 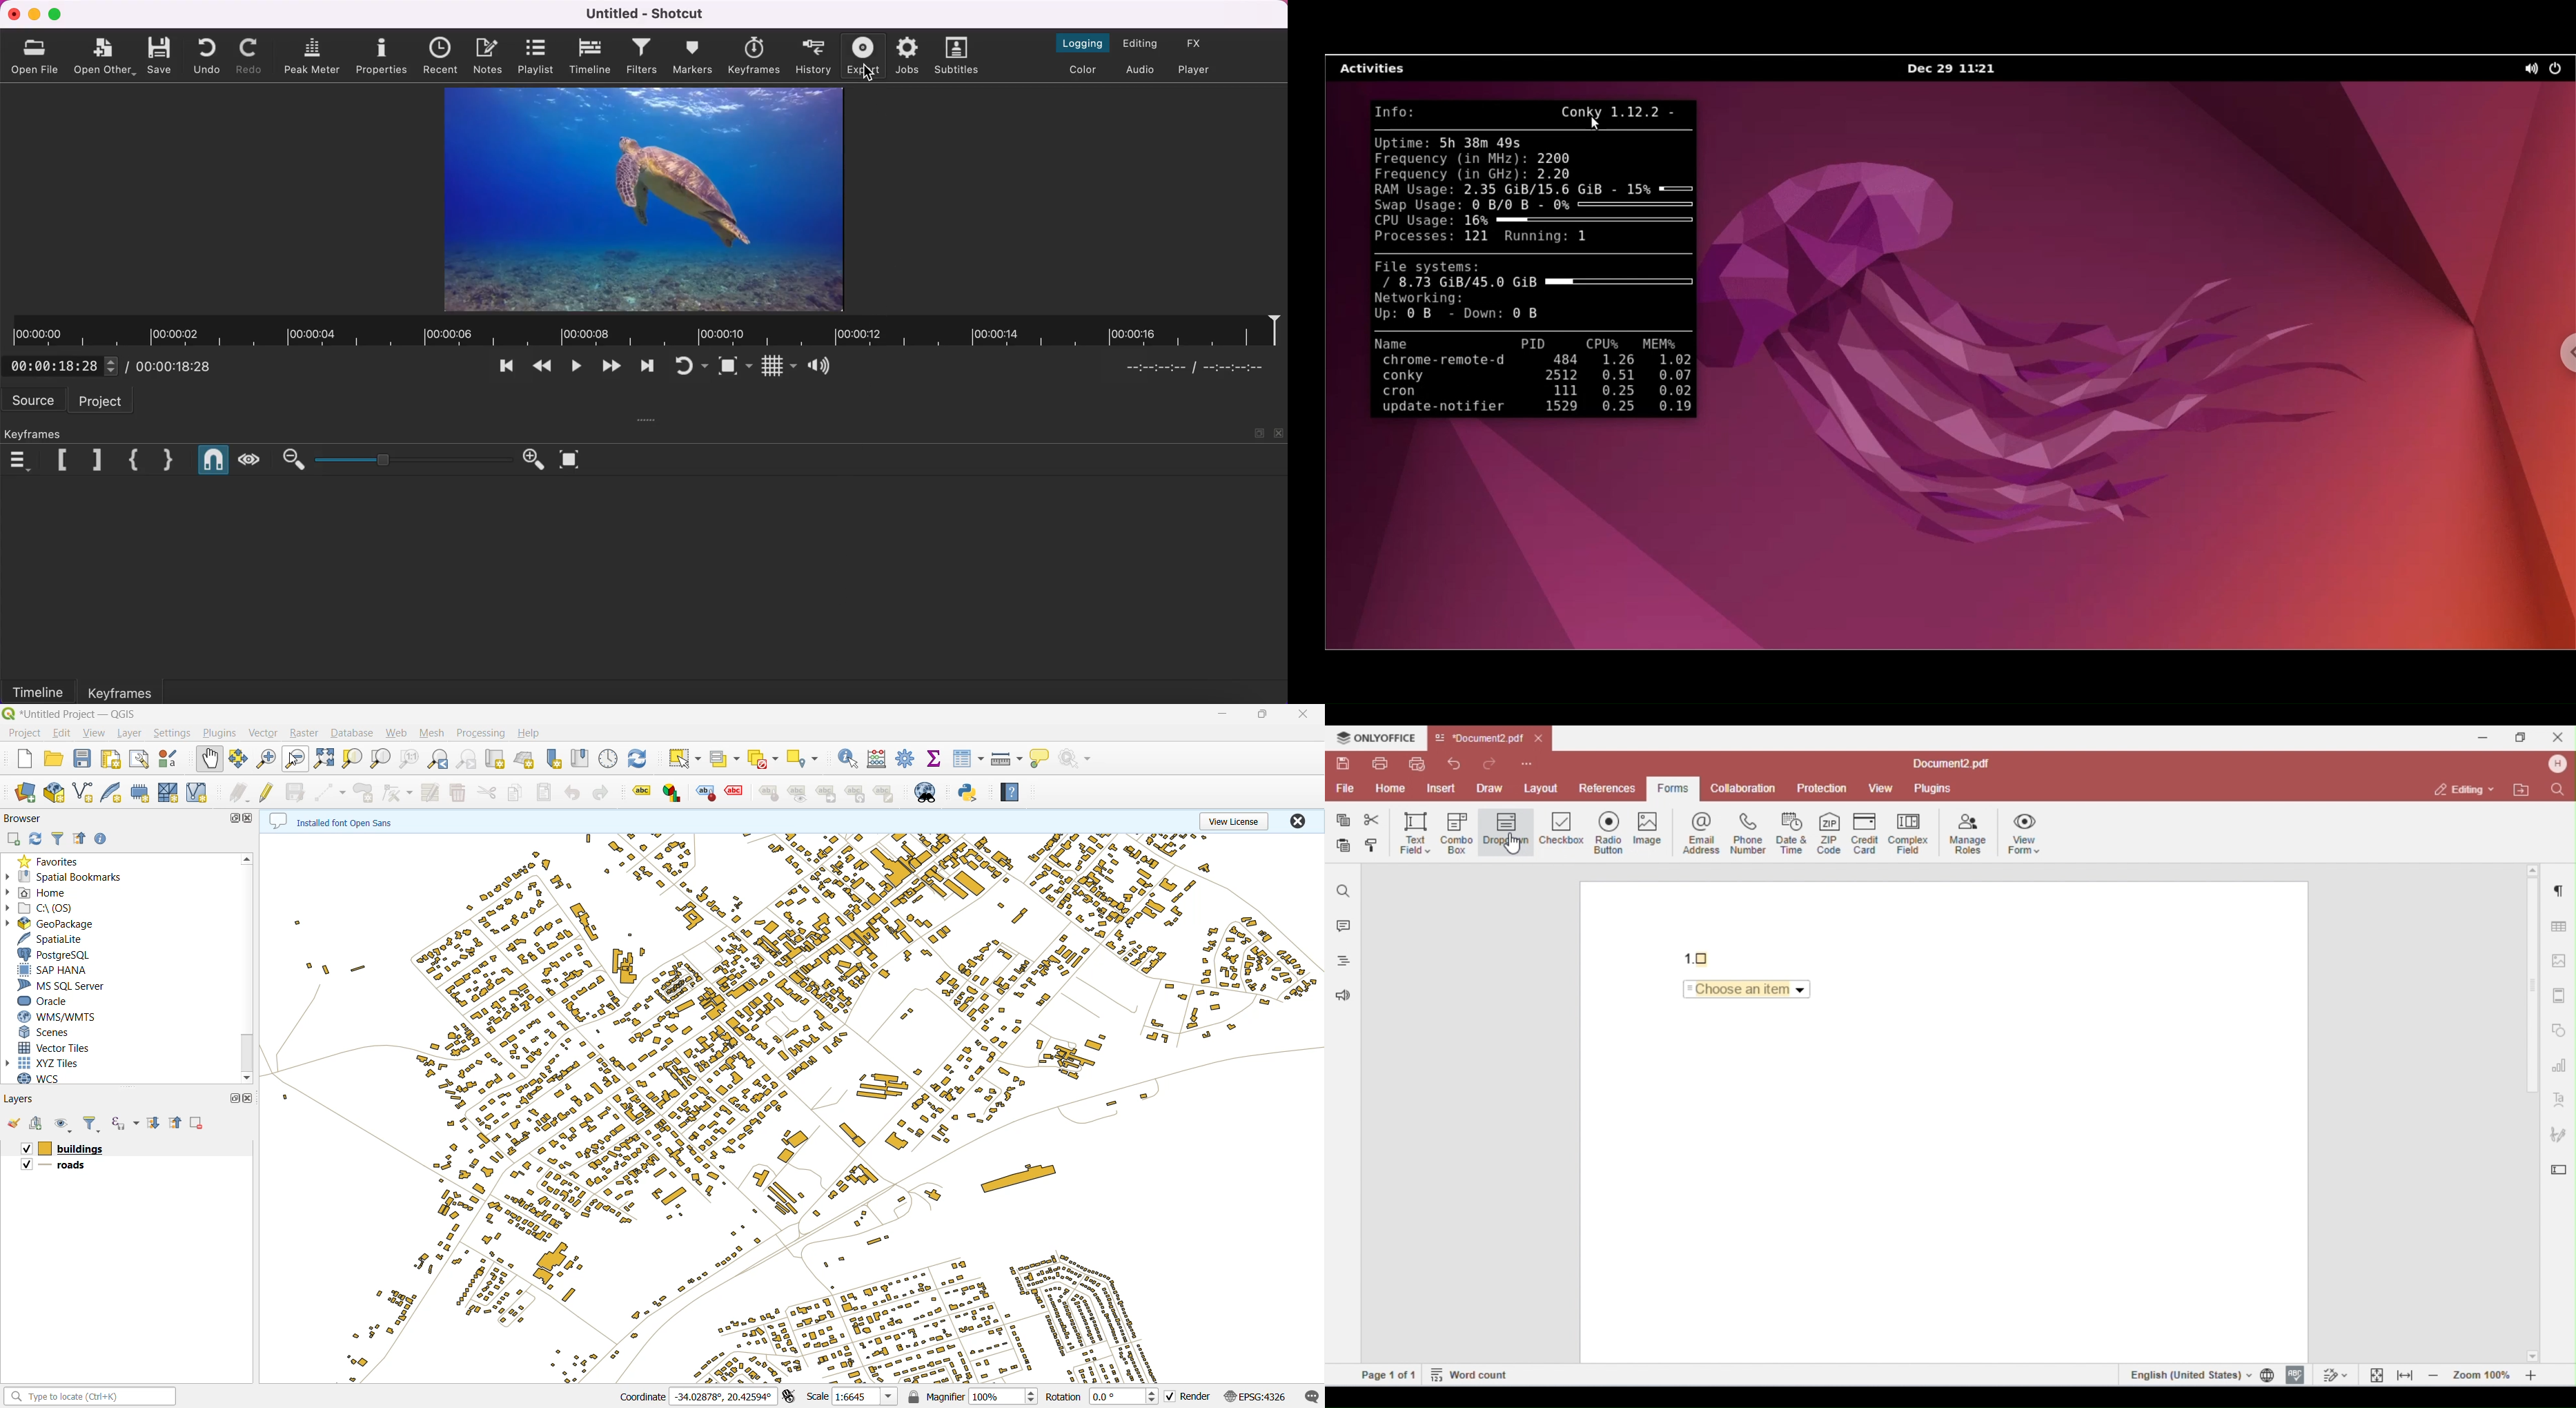 I want to click on Untitled - Shotcut, so click(x=643, y=15).